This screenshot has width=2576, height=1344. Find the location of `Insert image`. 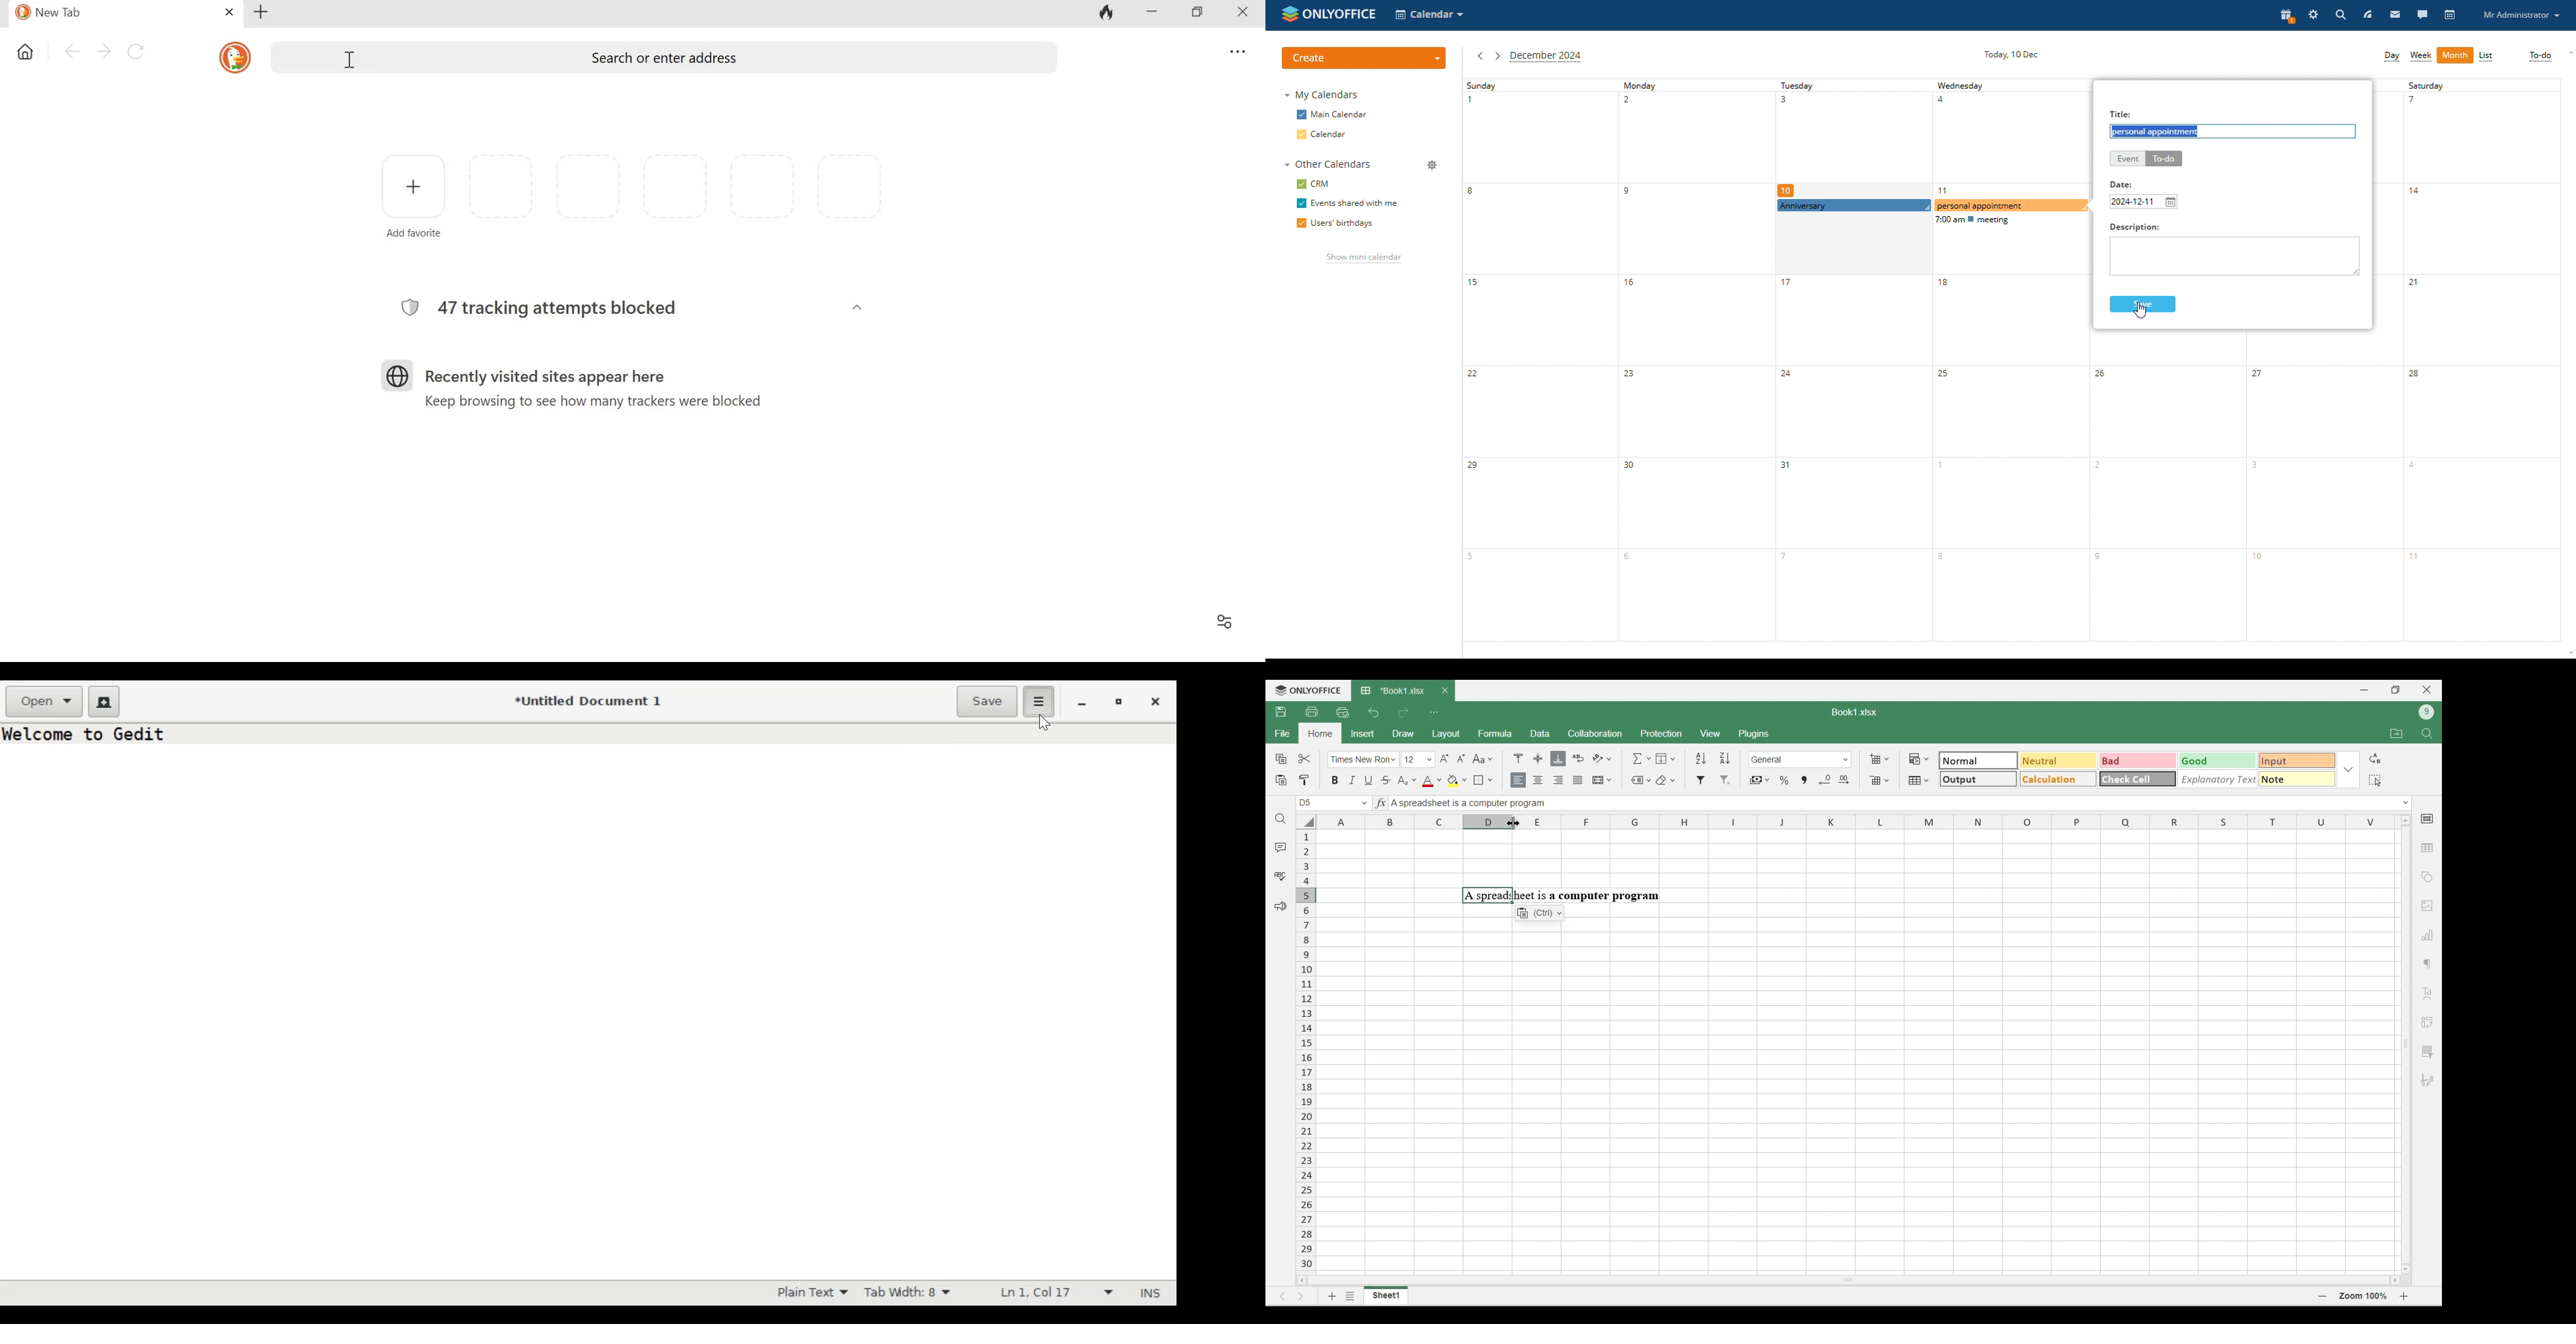

Insert image is located at coordinates (2428, 907).